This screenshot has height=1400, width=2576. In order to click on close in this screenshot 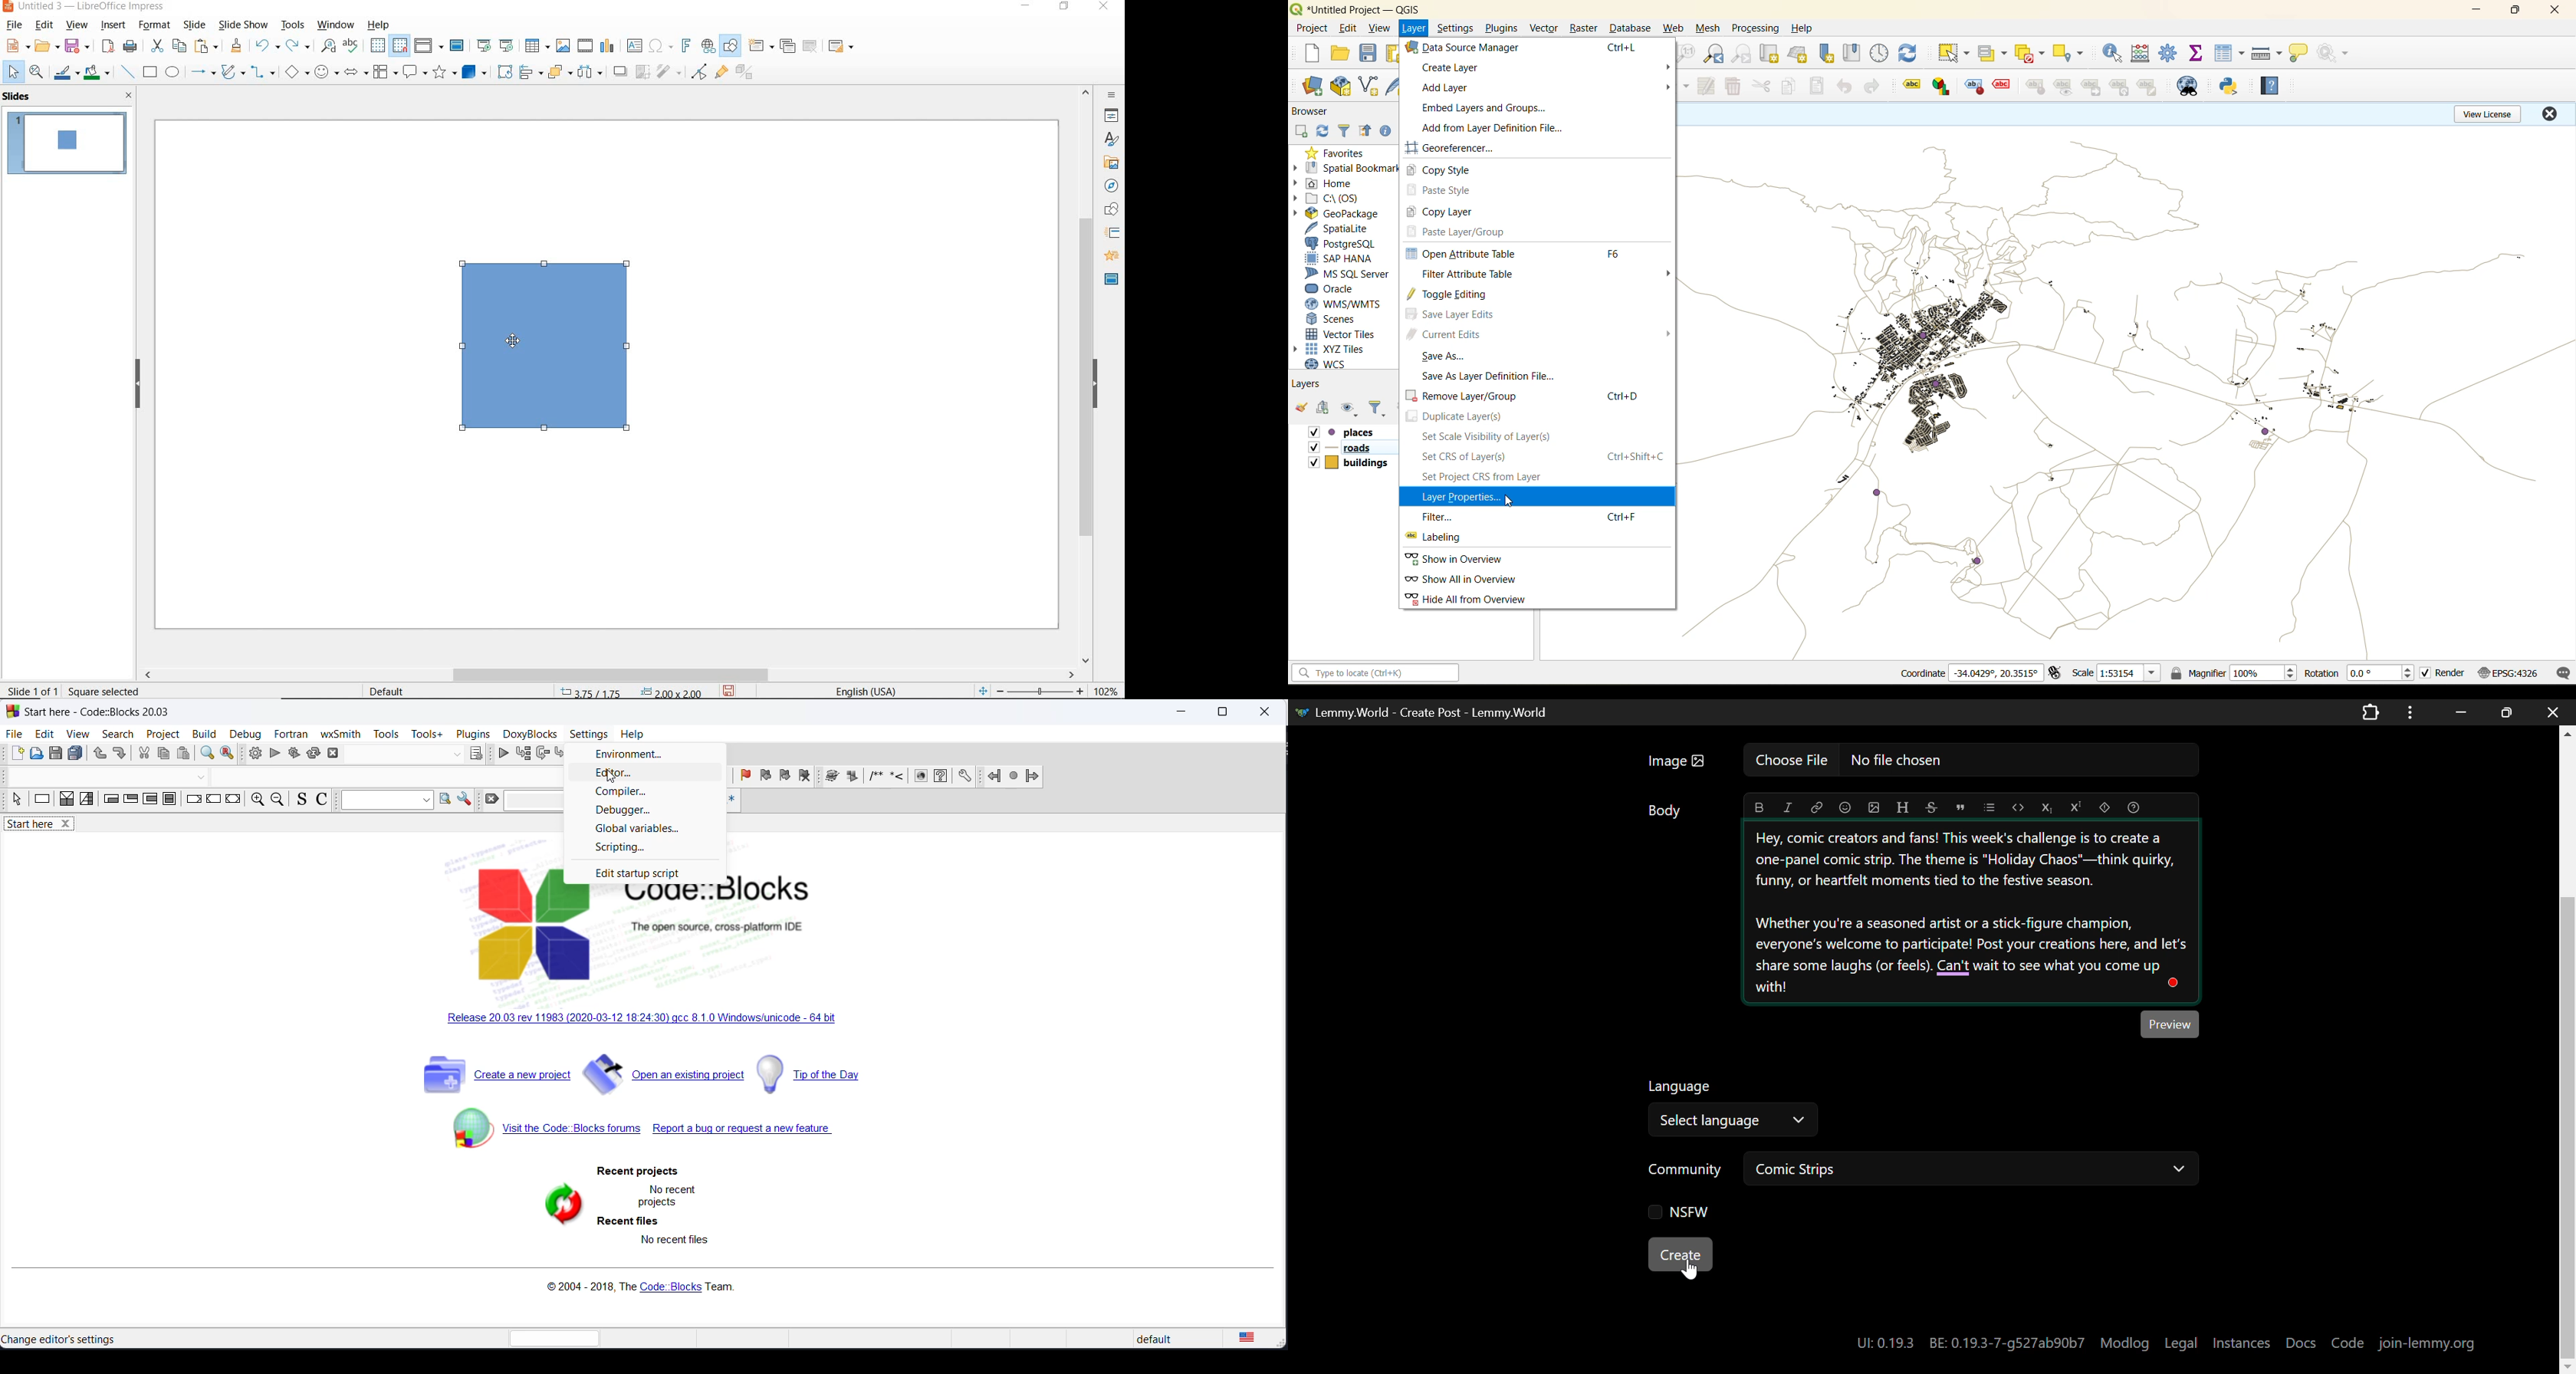, I will do `click(129, 95)`.